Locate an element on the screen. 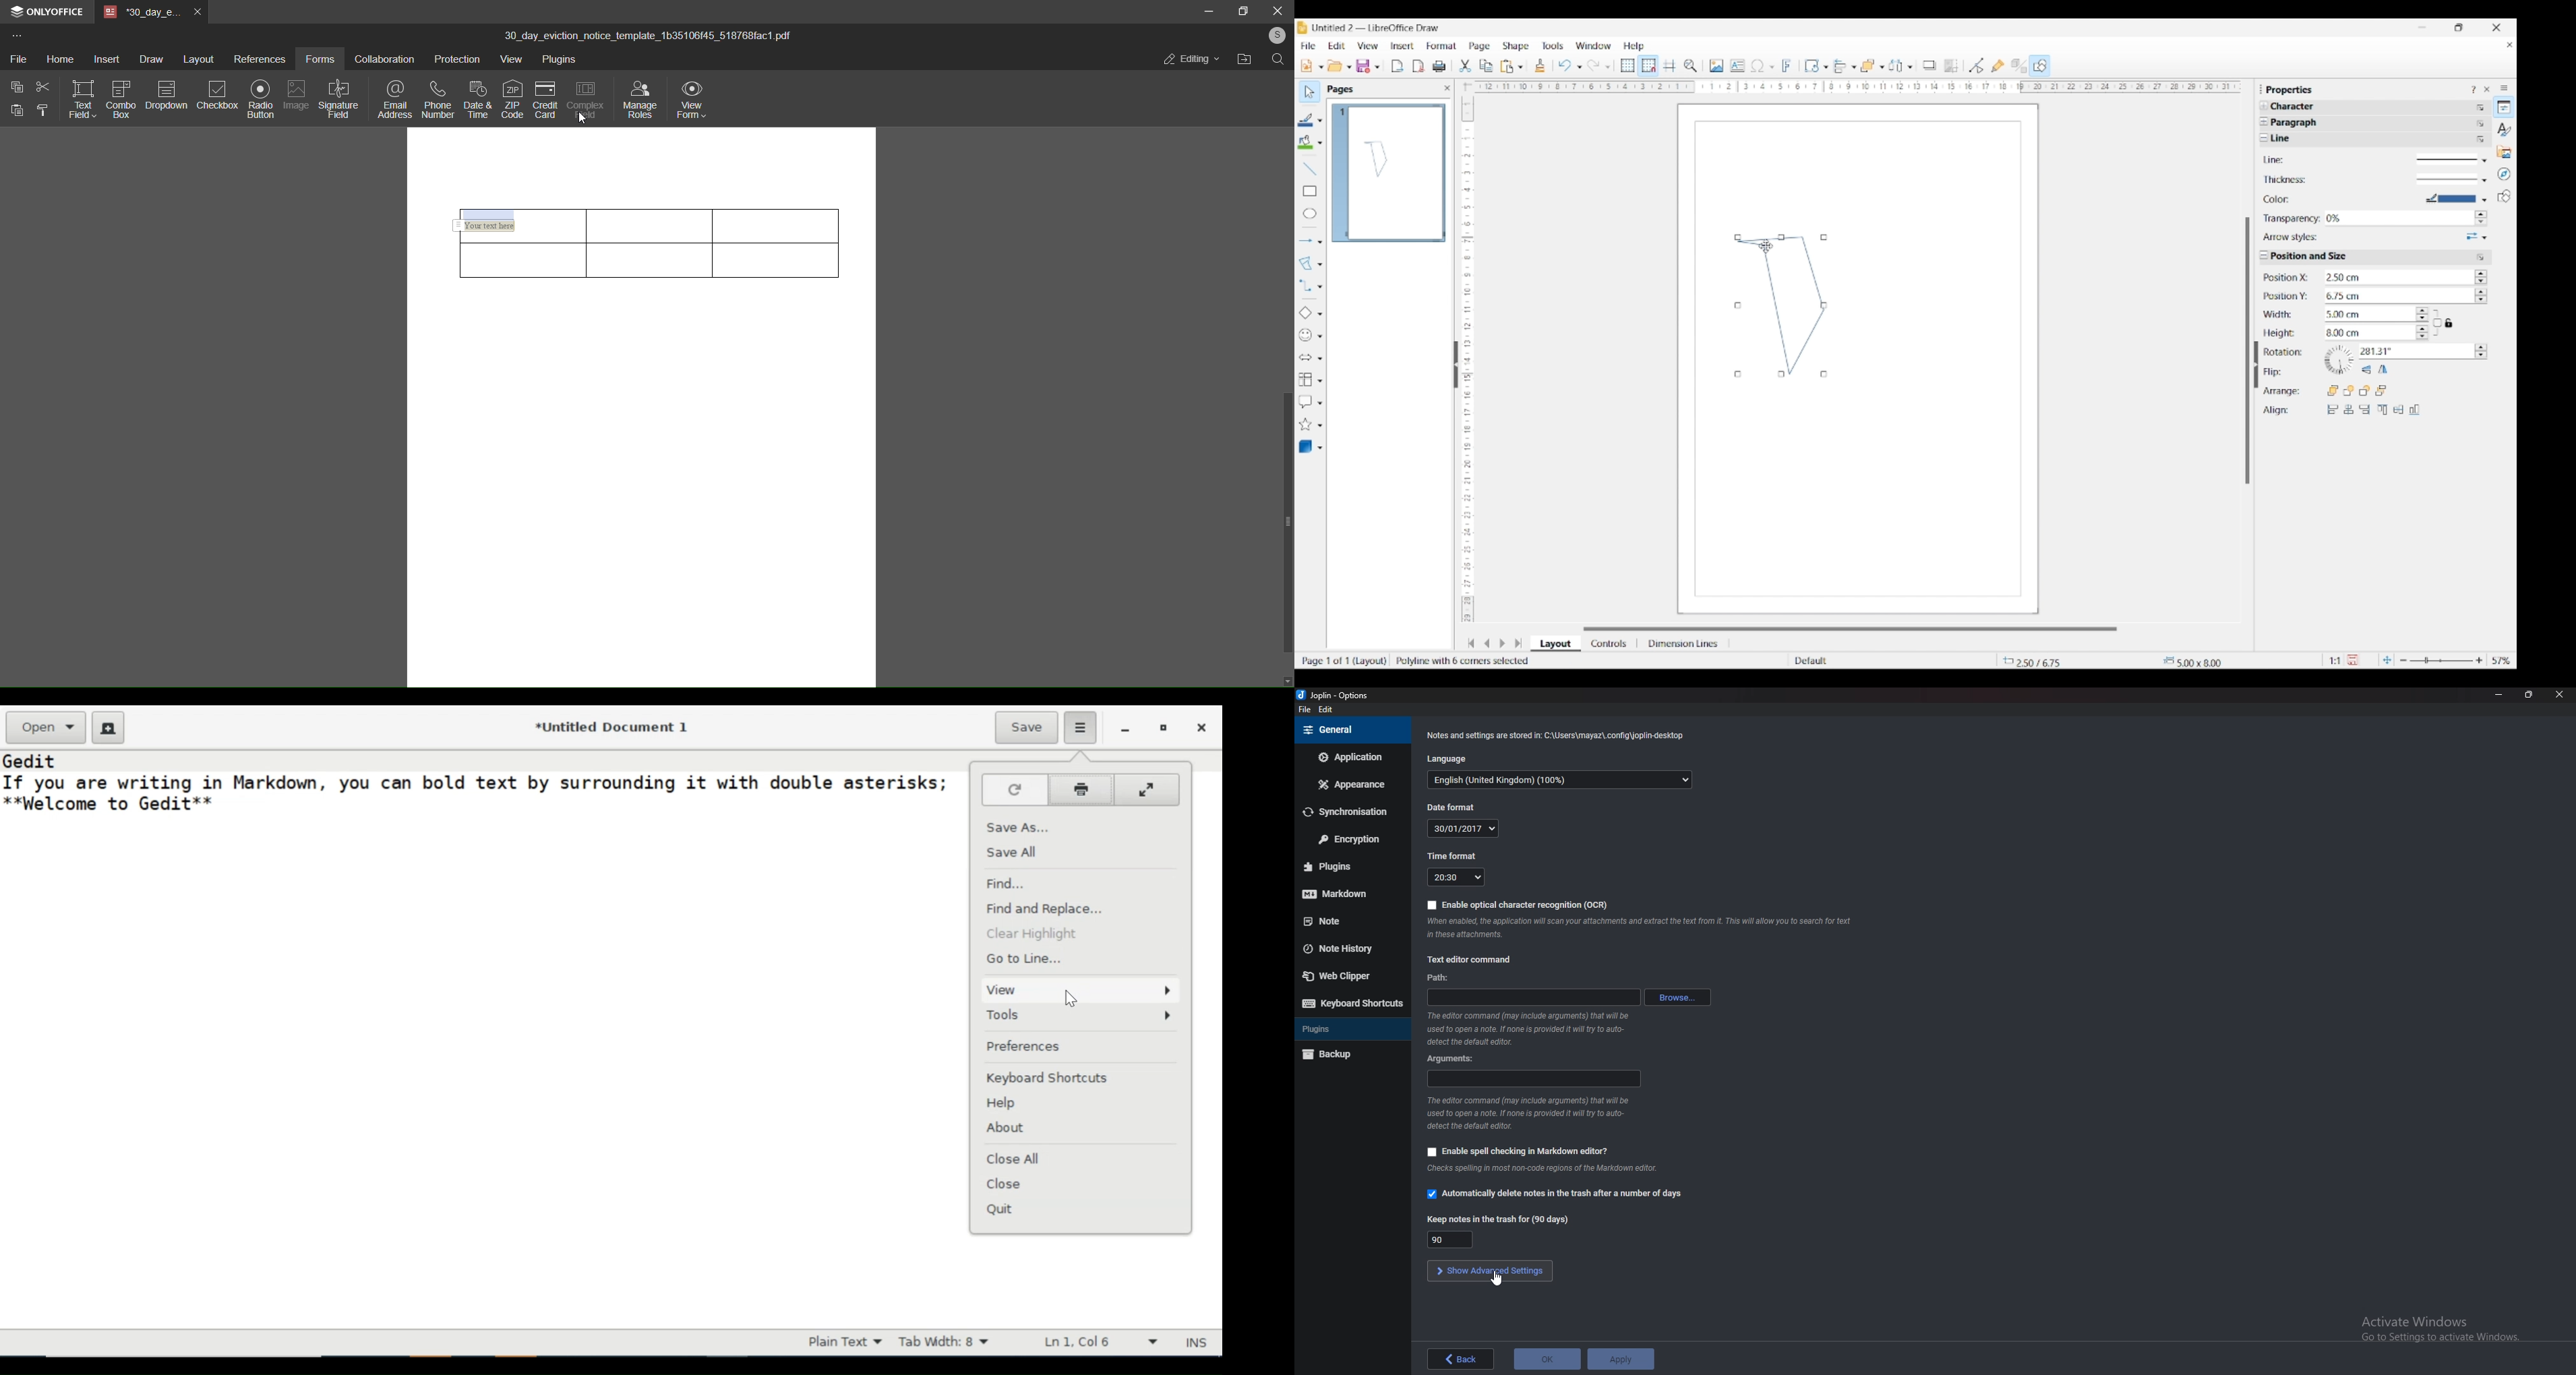 The height and width of the screenshot is (1400, 2576). Undo last action done is located at coordinates (1565, 65).